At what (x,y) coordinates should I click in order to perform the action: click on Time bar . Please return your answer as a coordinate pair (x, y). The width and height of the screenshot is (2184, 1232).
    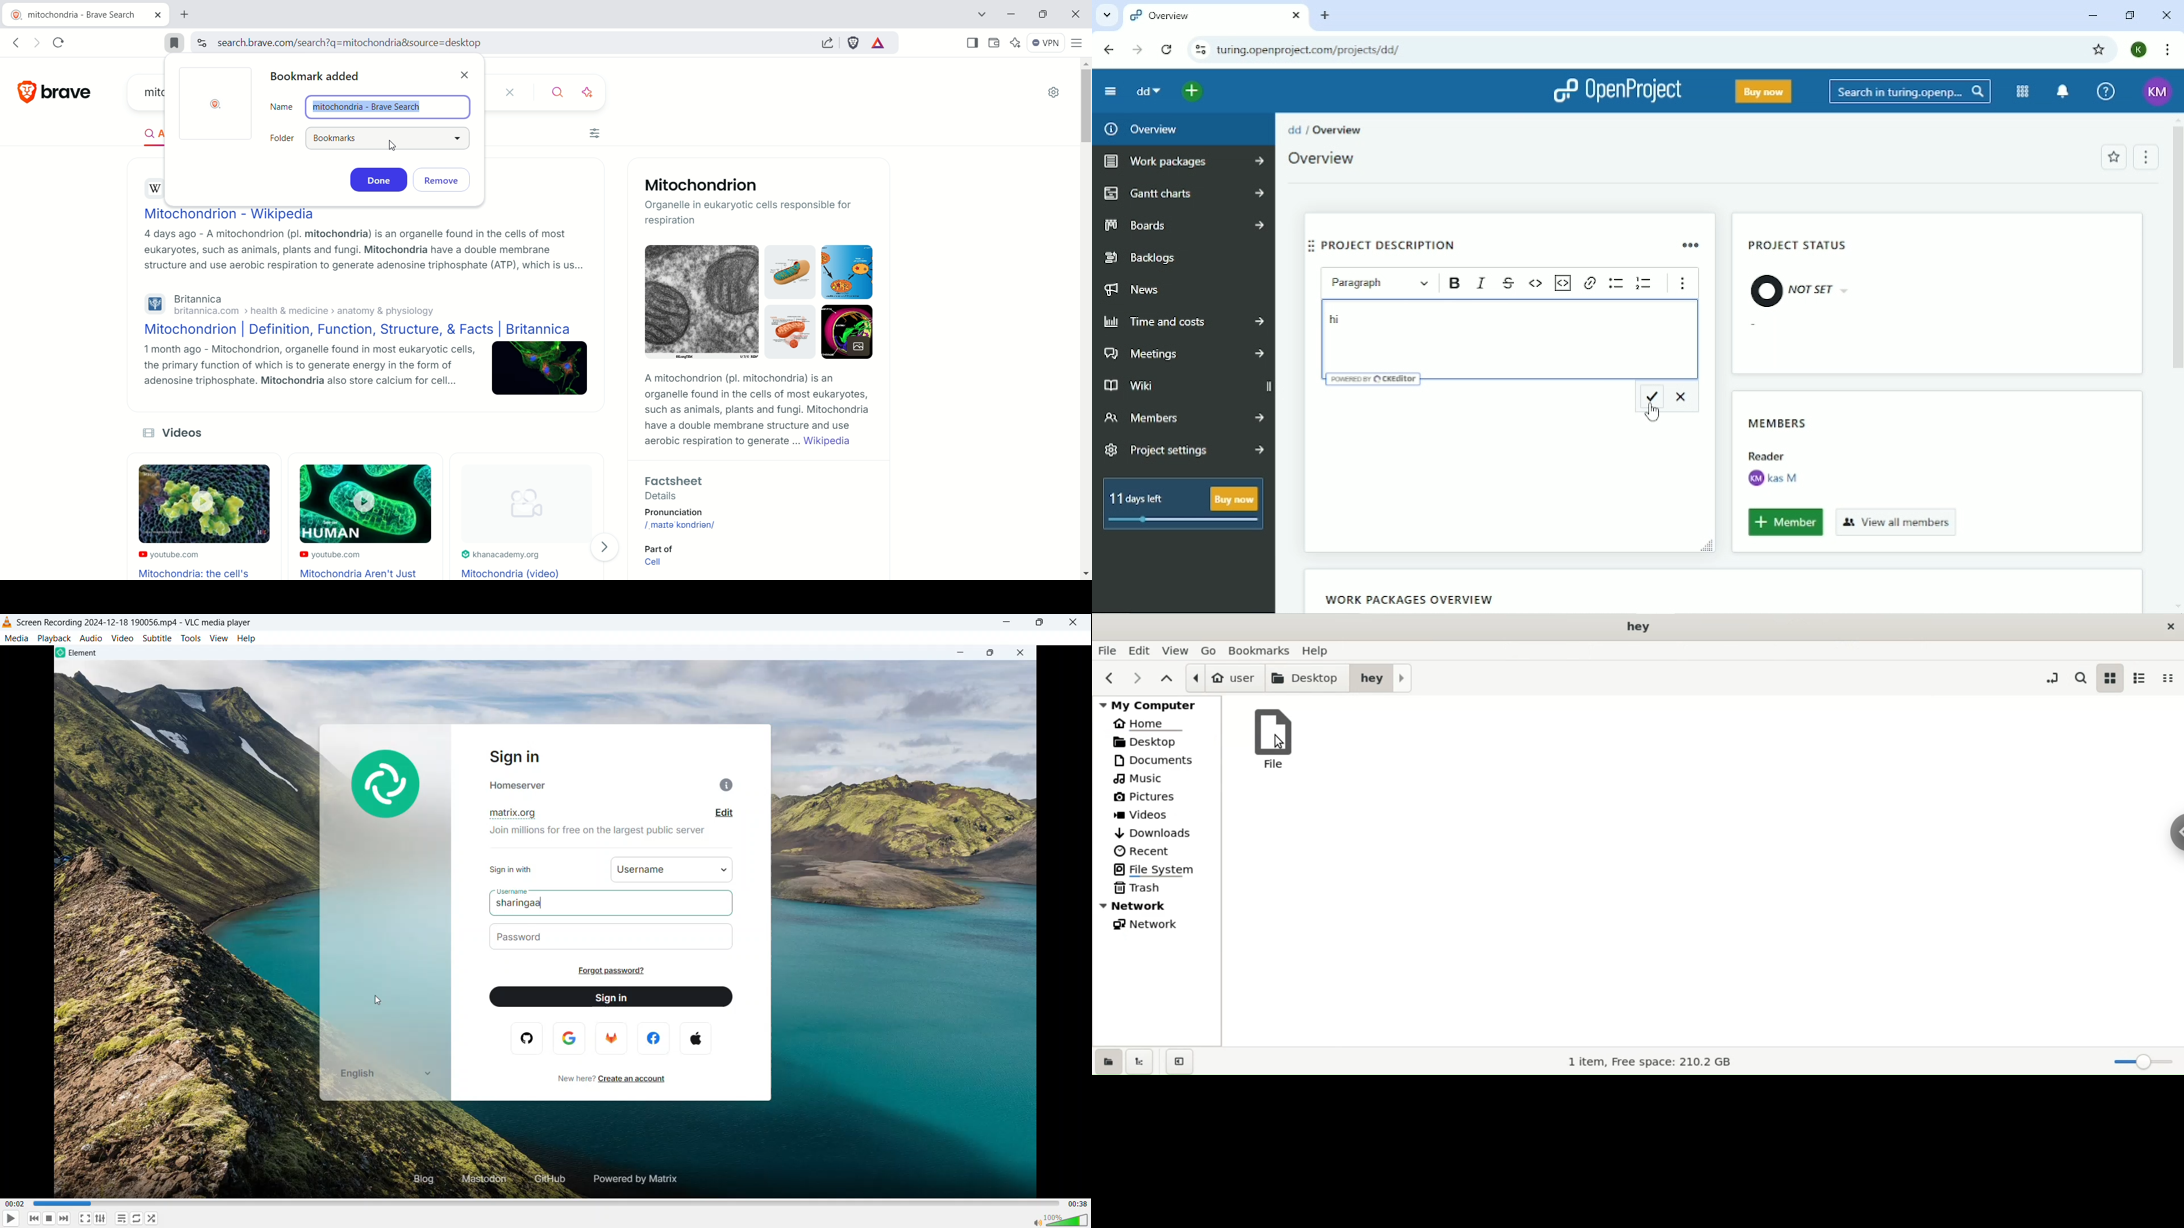
    Looking at the image, I should click on (550, 1204).